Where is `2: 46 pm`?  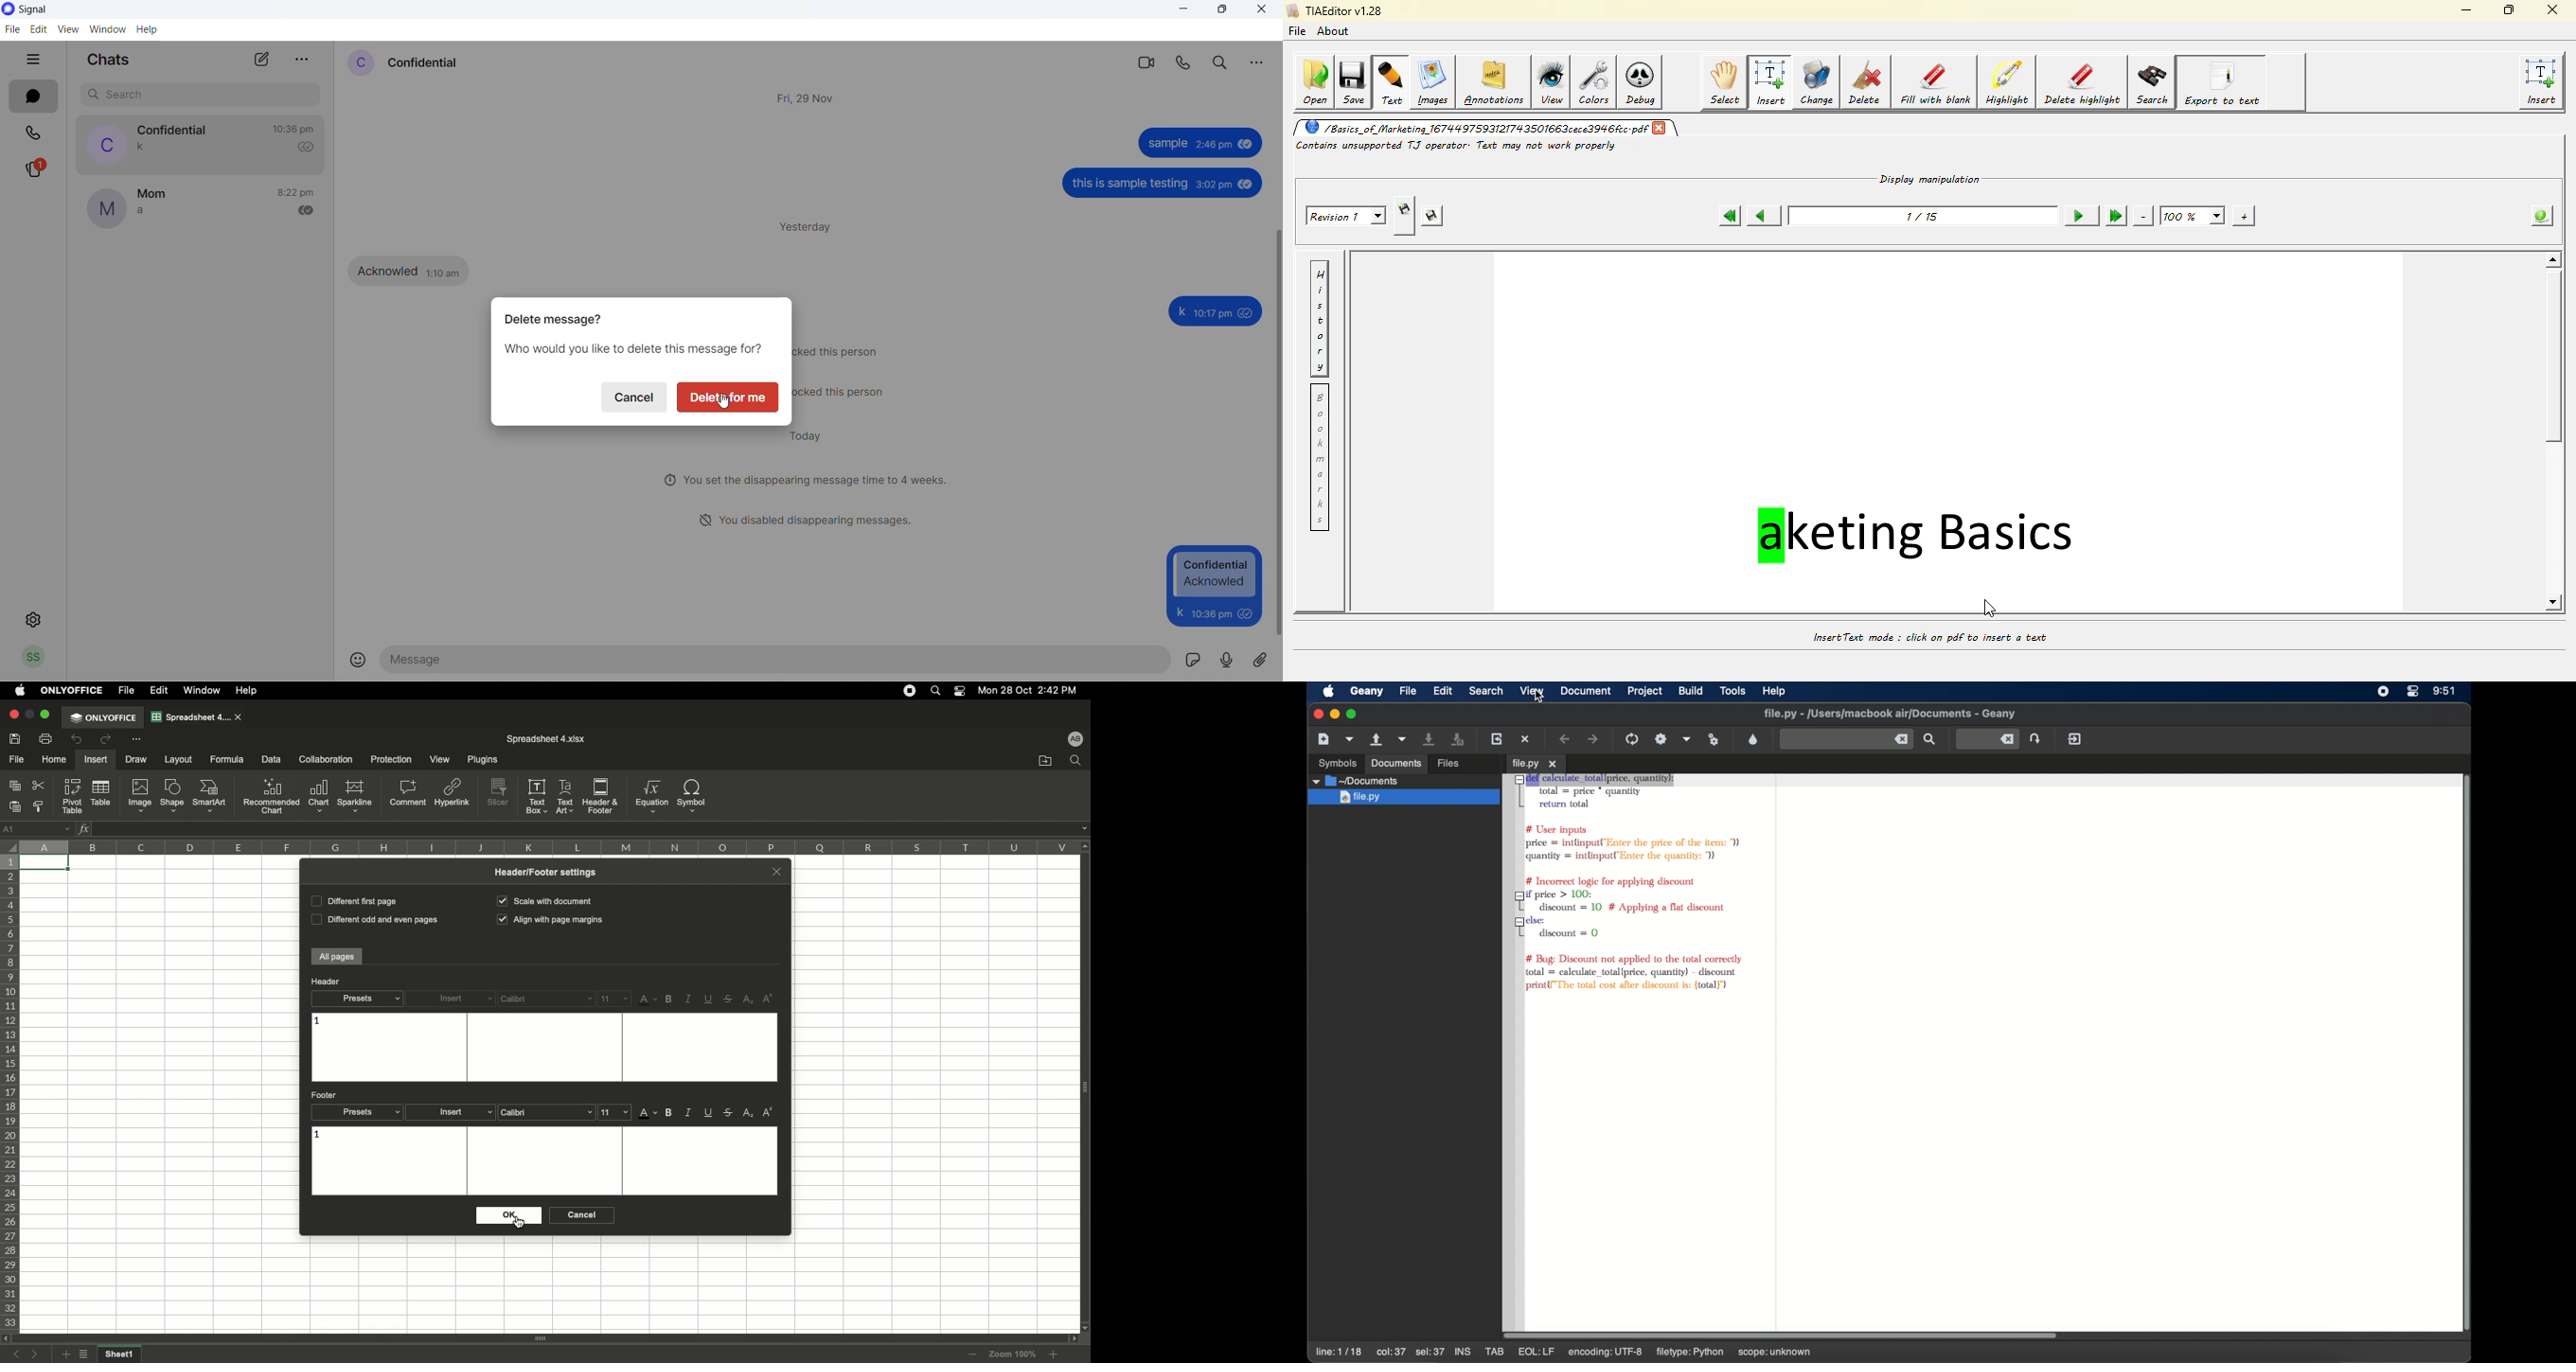 2: 46 pm is located at coordinates (1215, 144).